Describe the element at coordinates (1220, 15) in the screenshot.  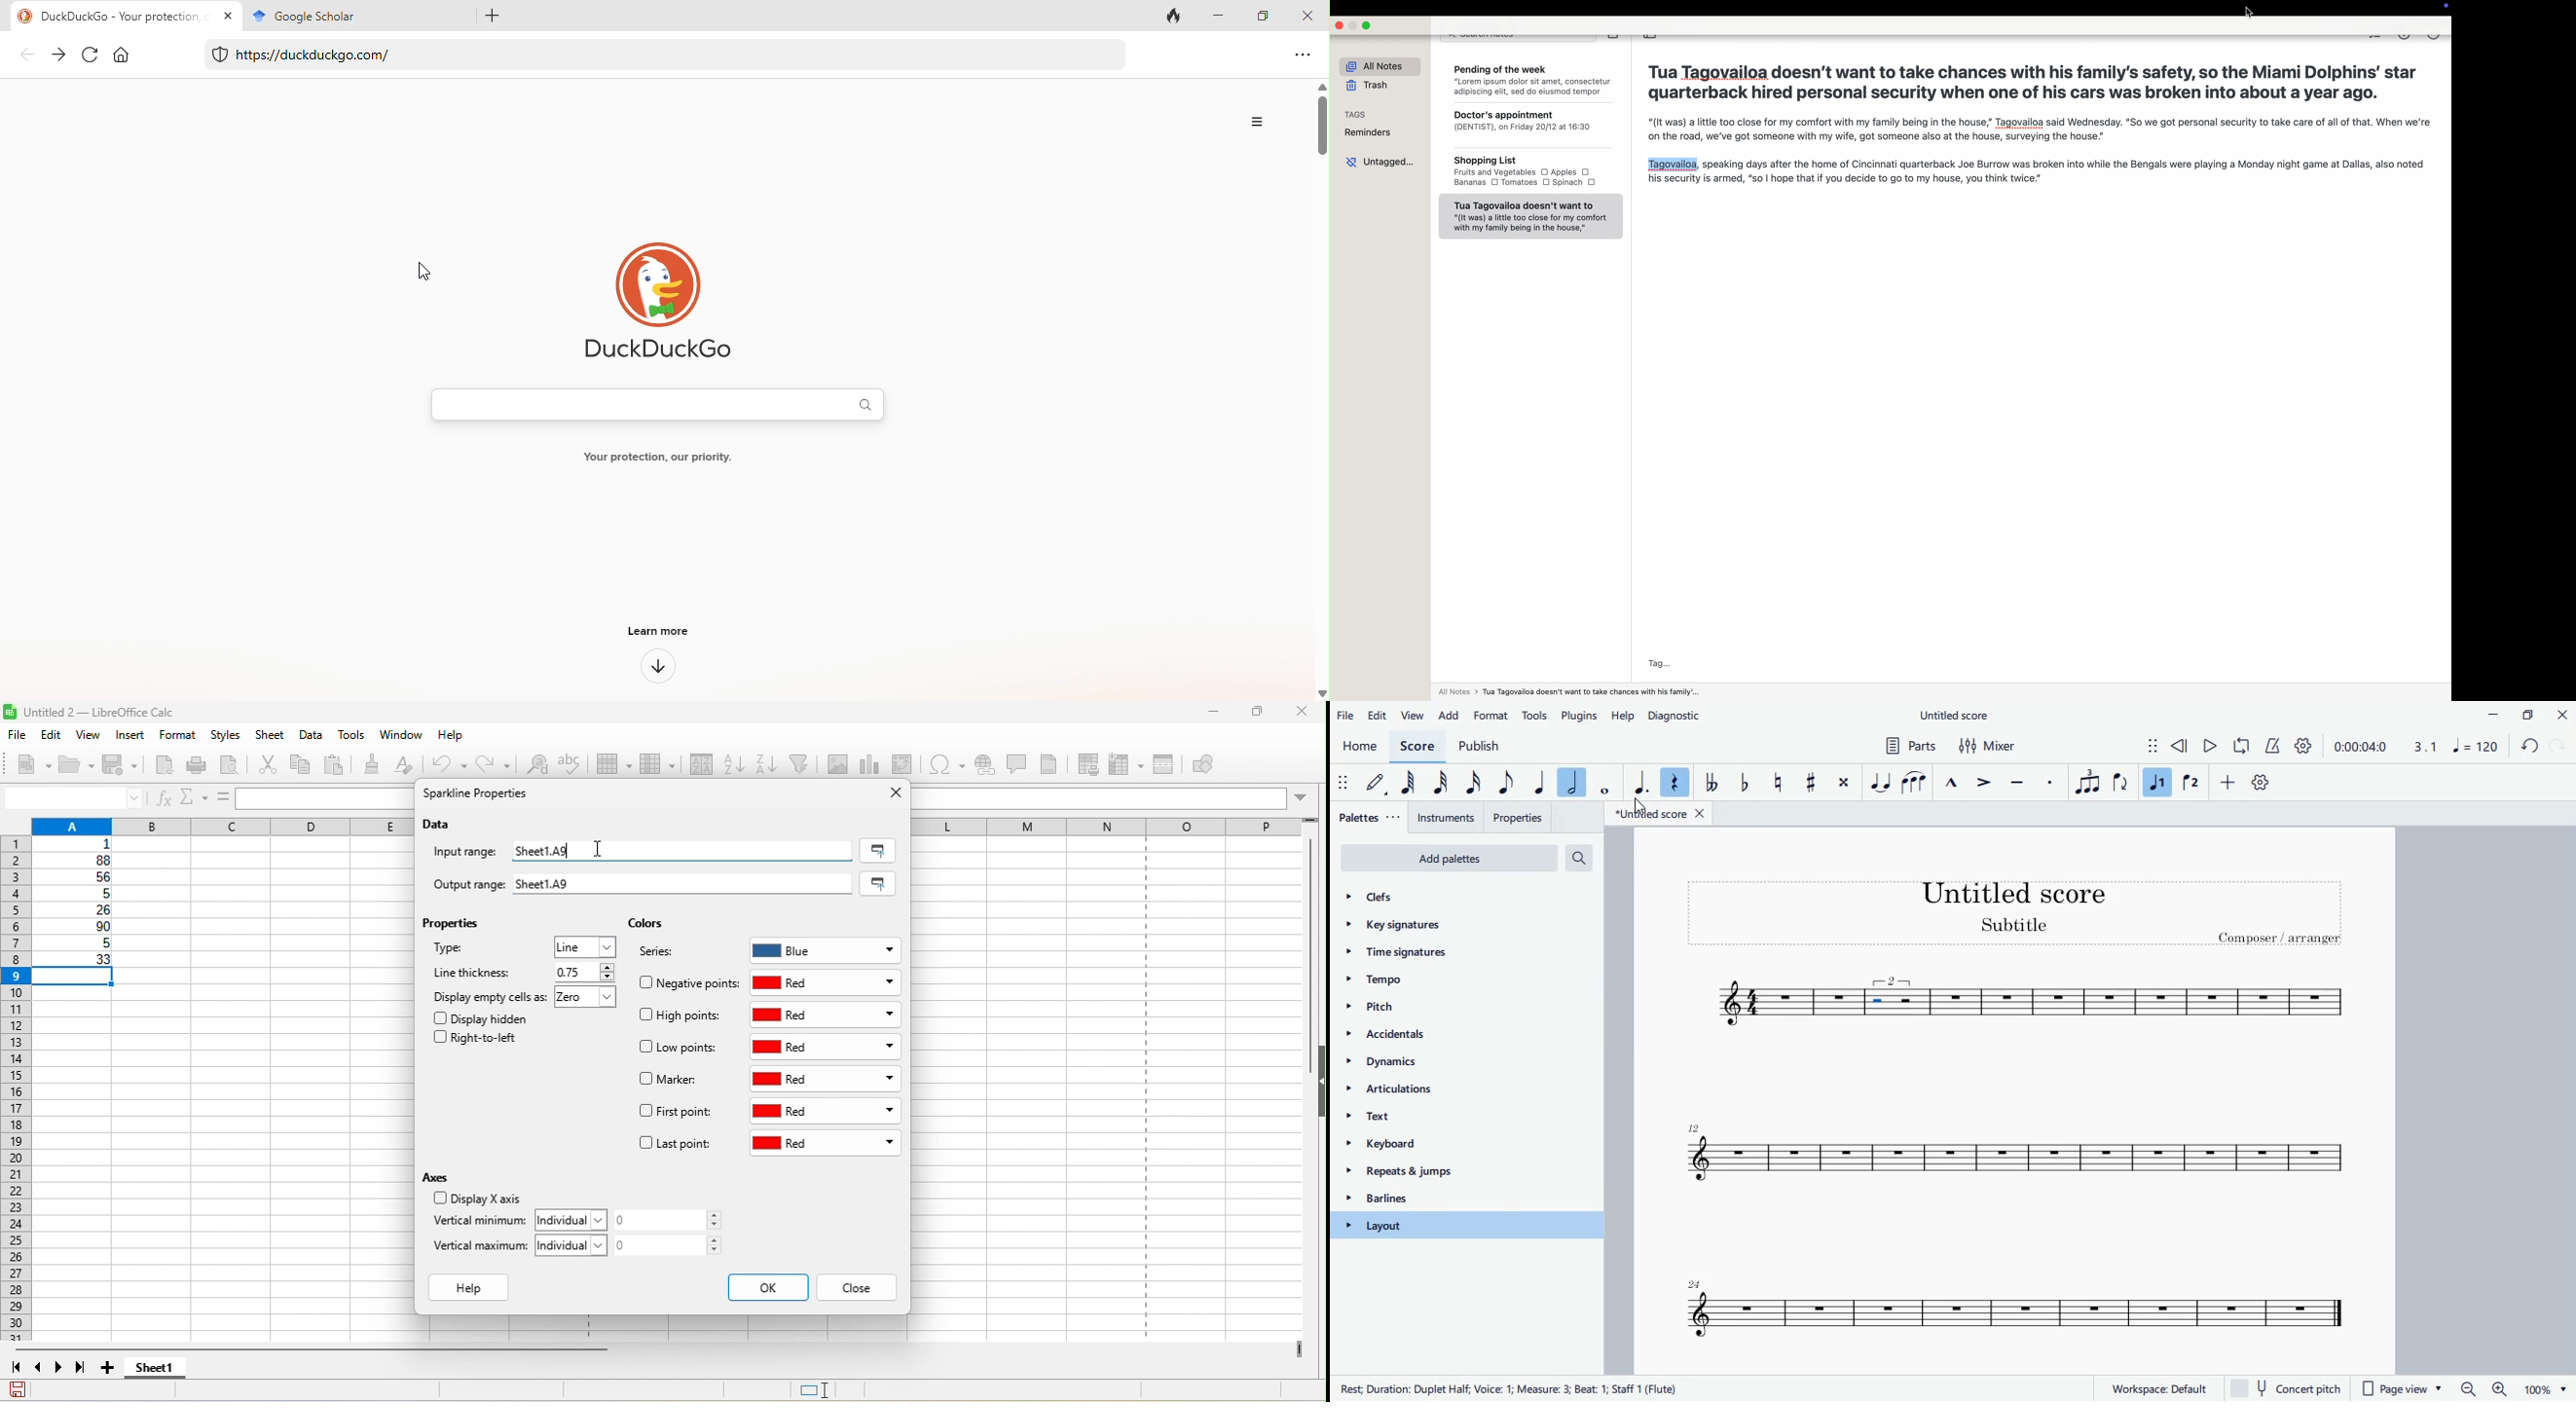
I see `minimize` at that location.